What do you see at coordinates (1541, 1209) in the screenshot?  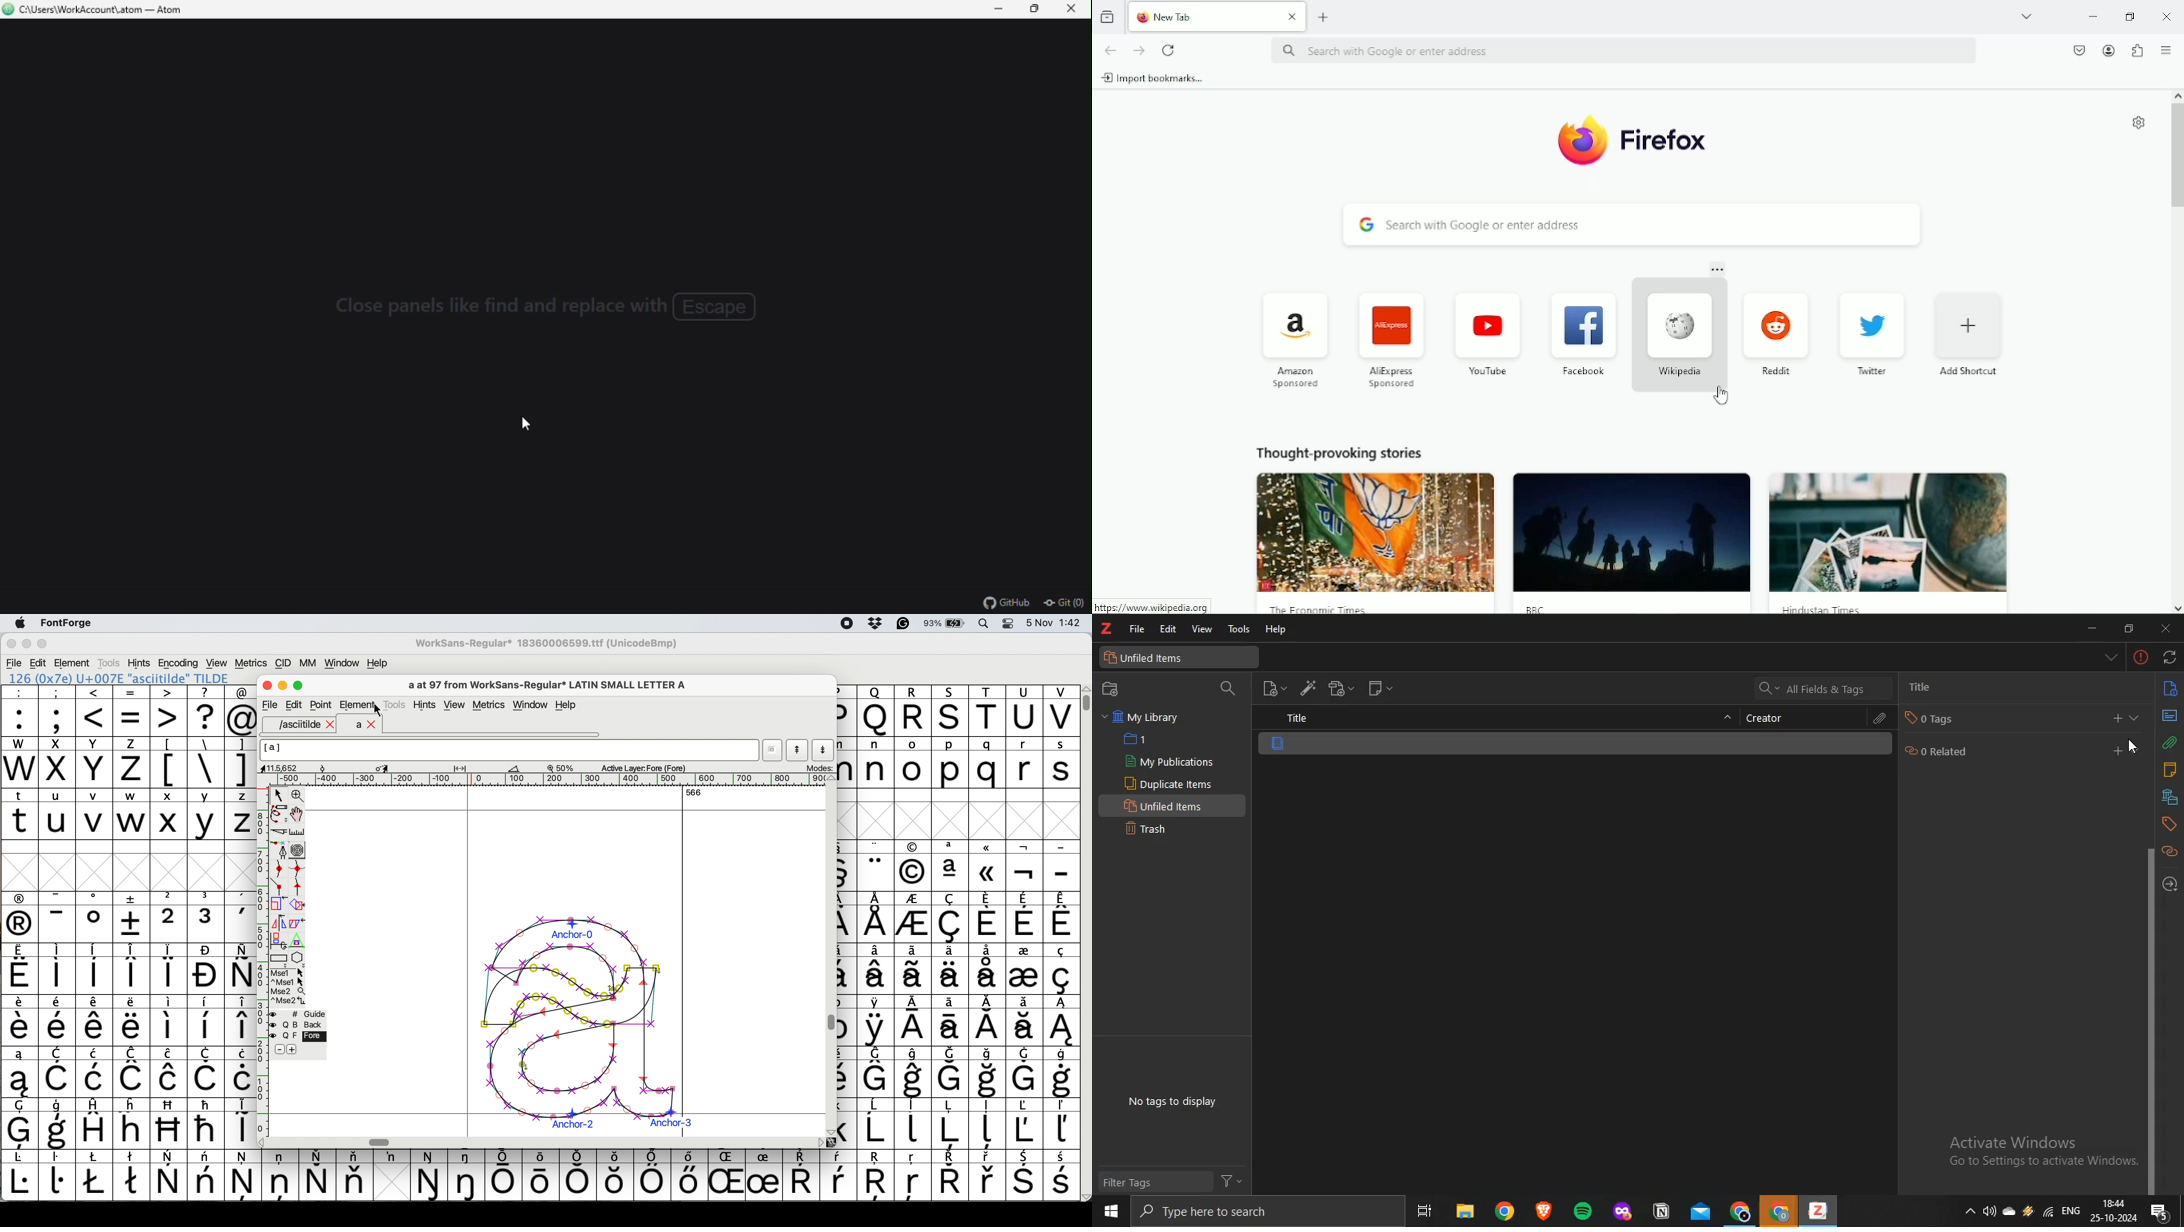 I see `app` at bounding box center [1541, 1209].